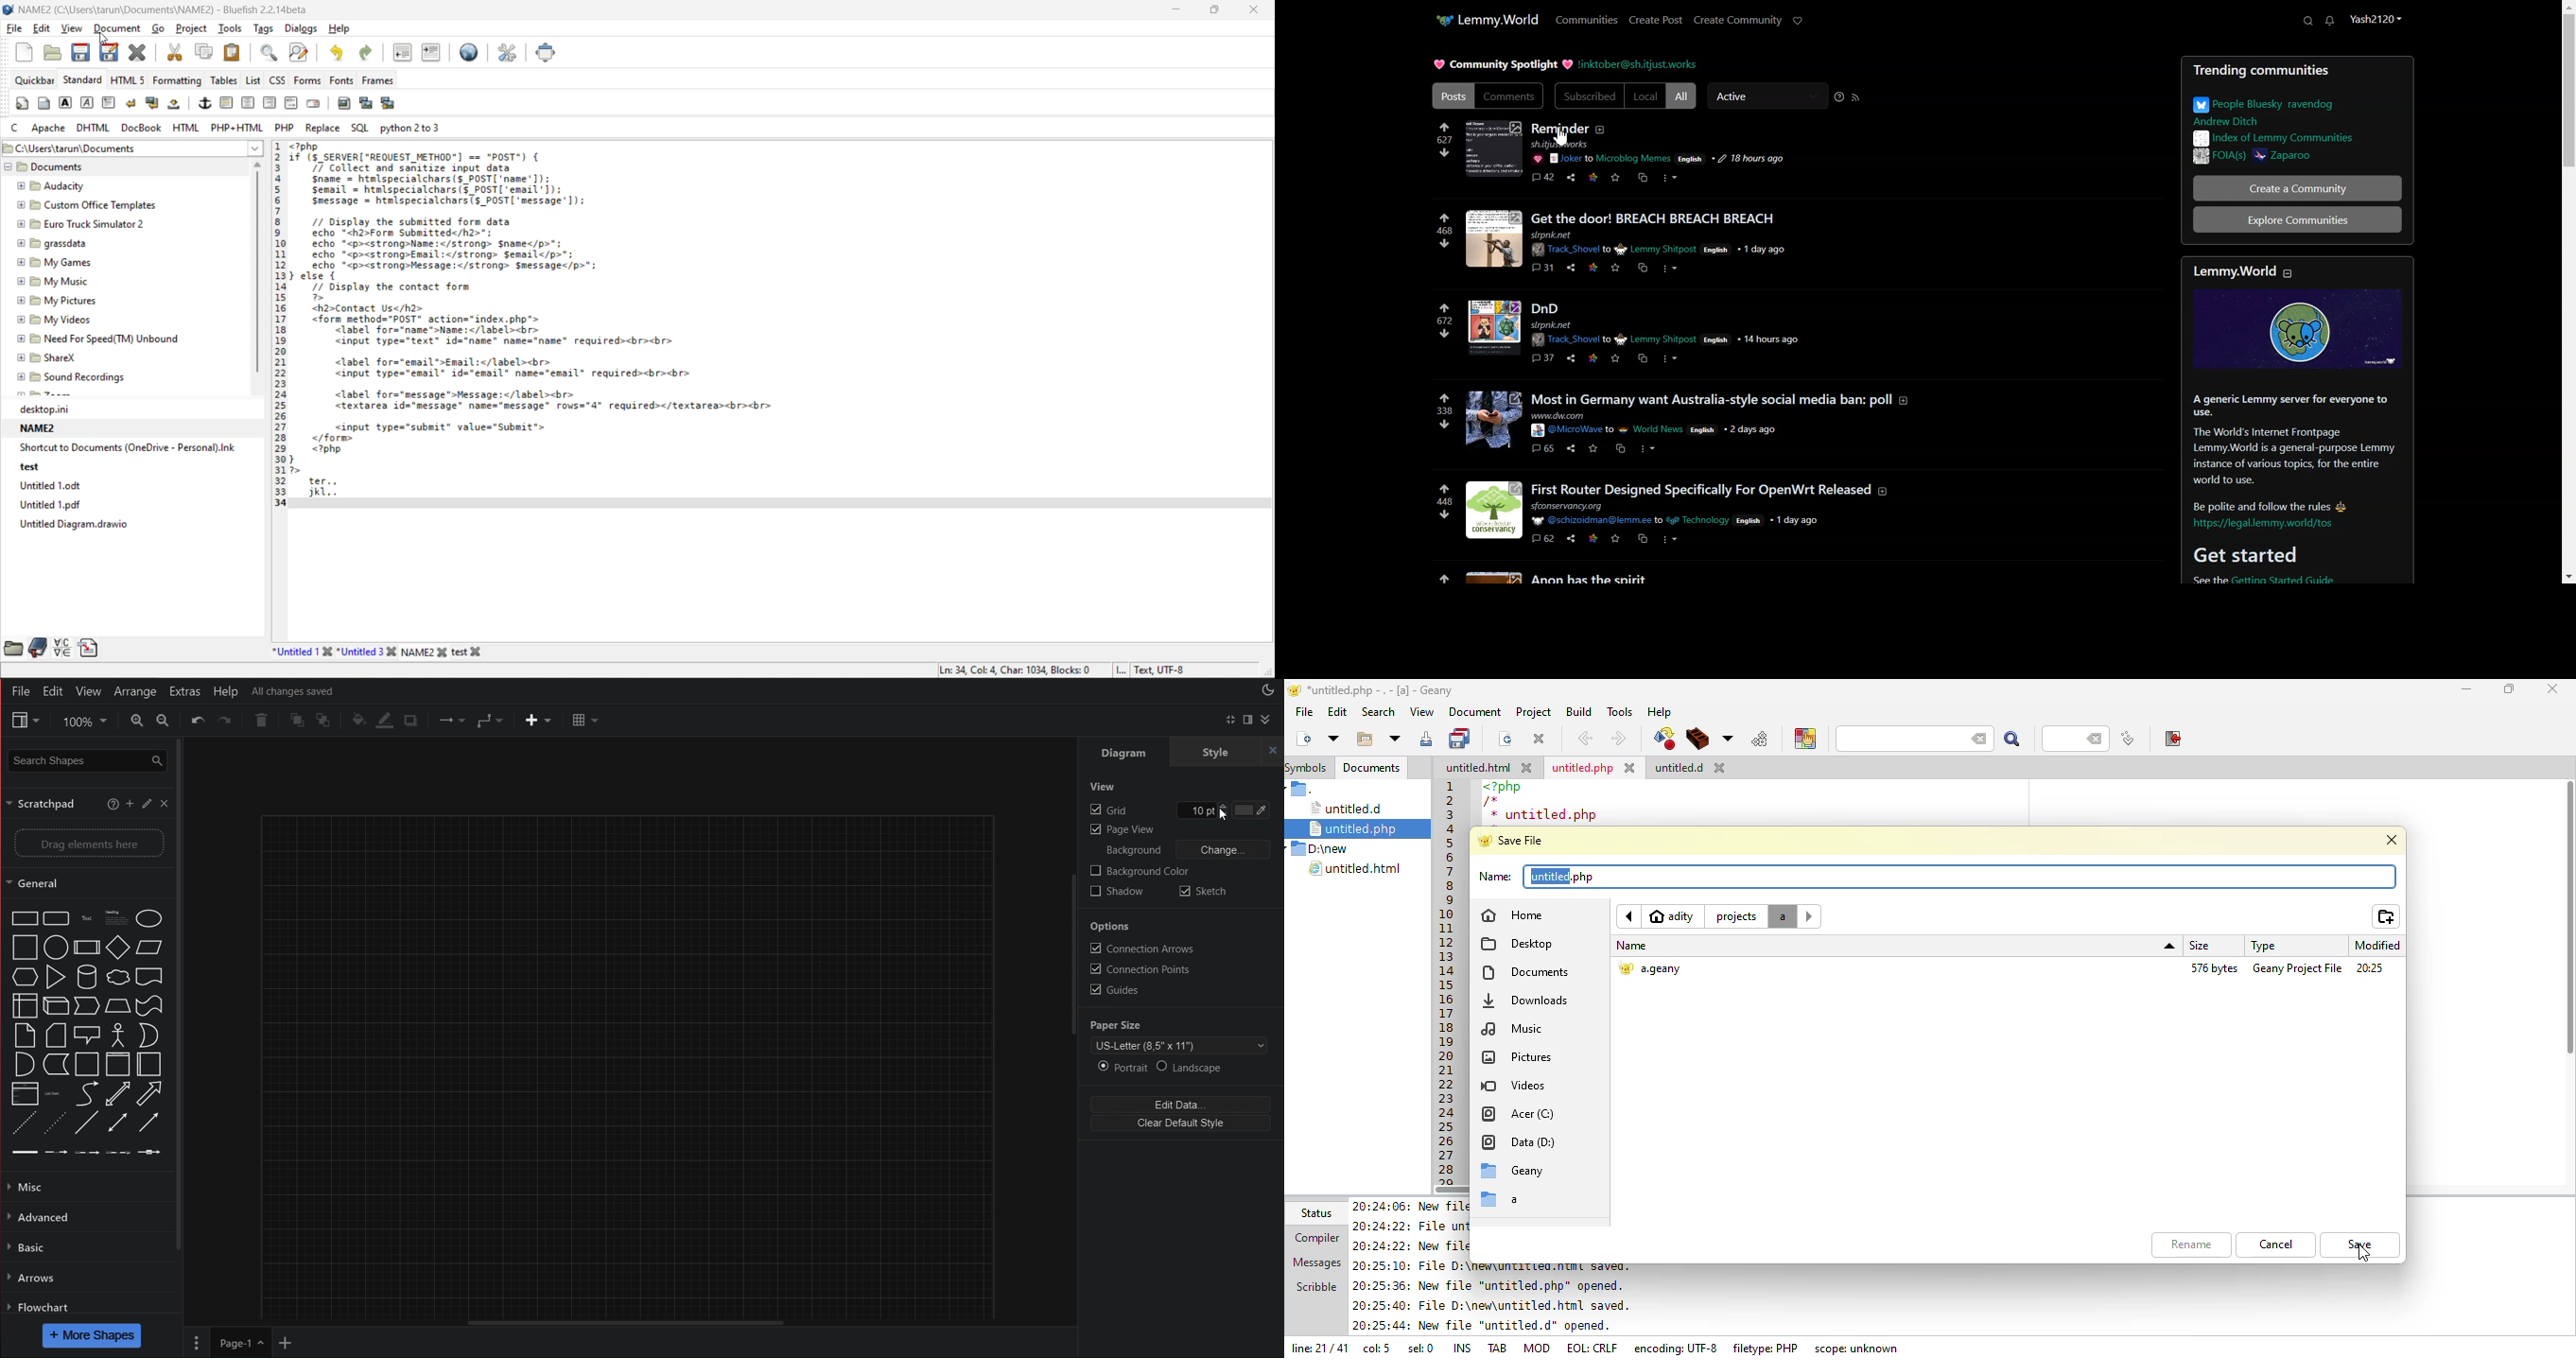 The width and height of the screenshot is (2576, 1372). What do you see at coordinates (1855, 98) in the screenshot?
I see `RSS` at bounding box center [1855, 98].